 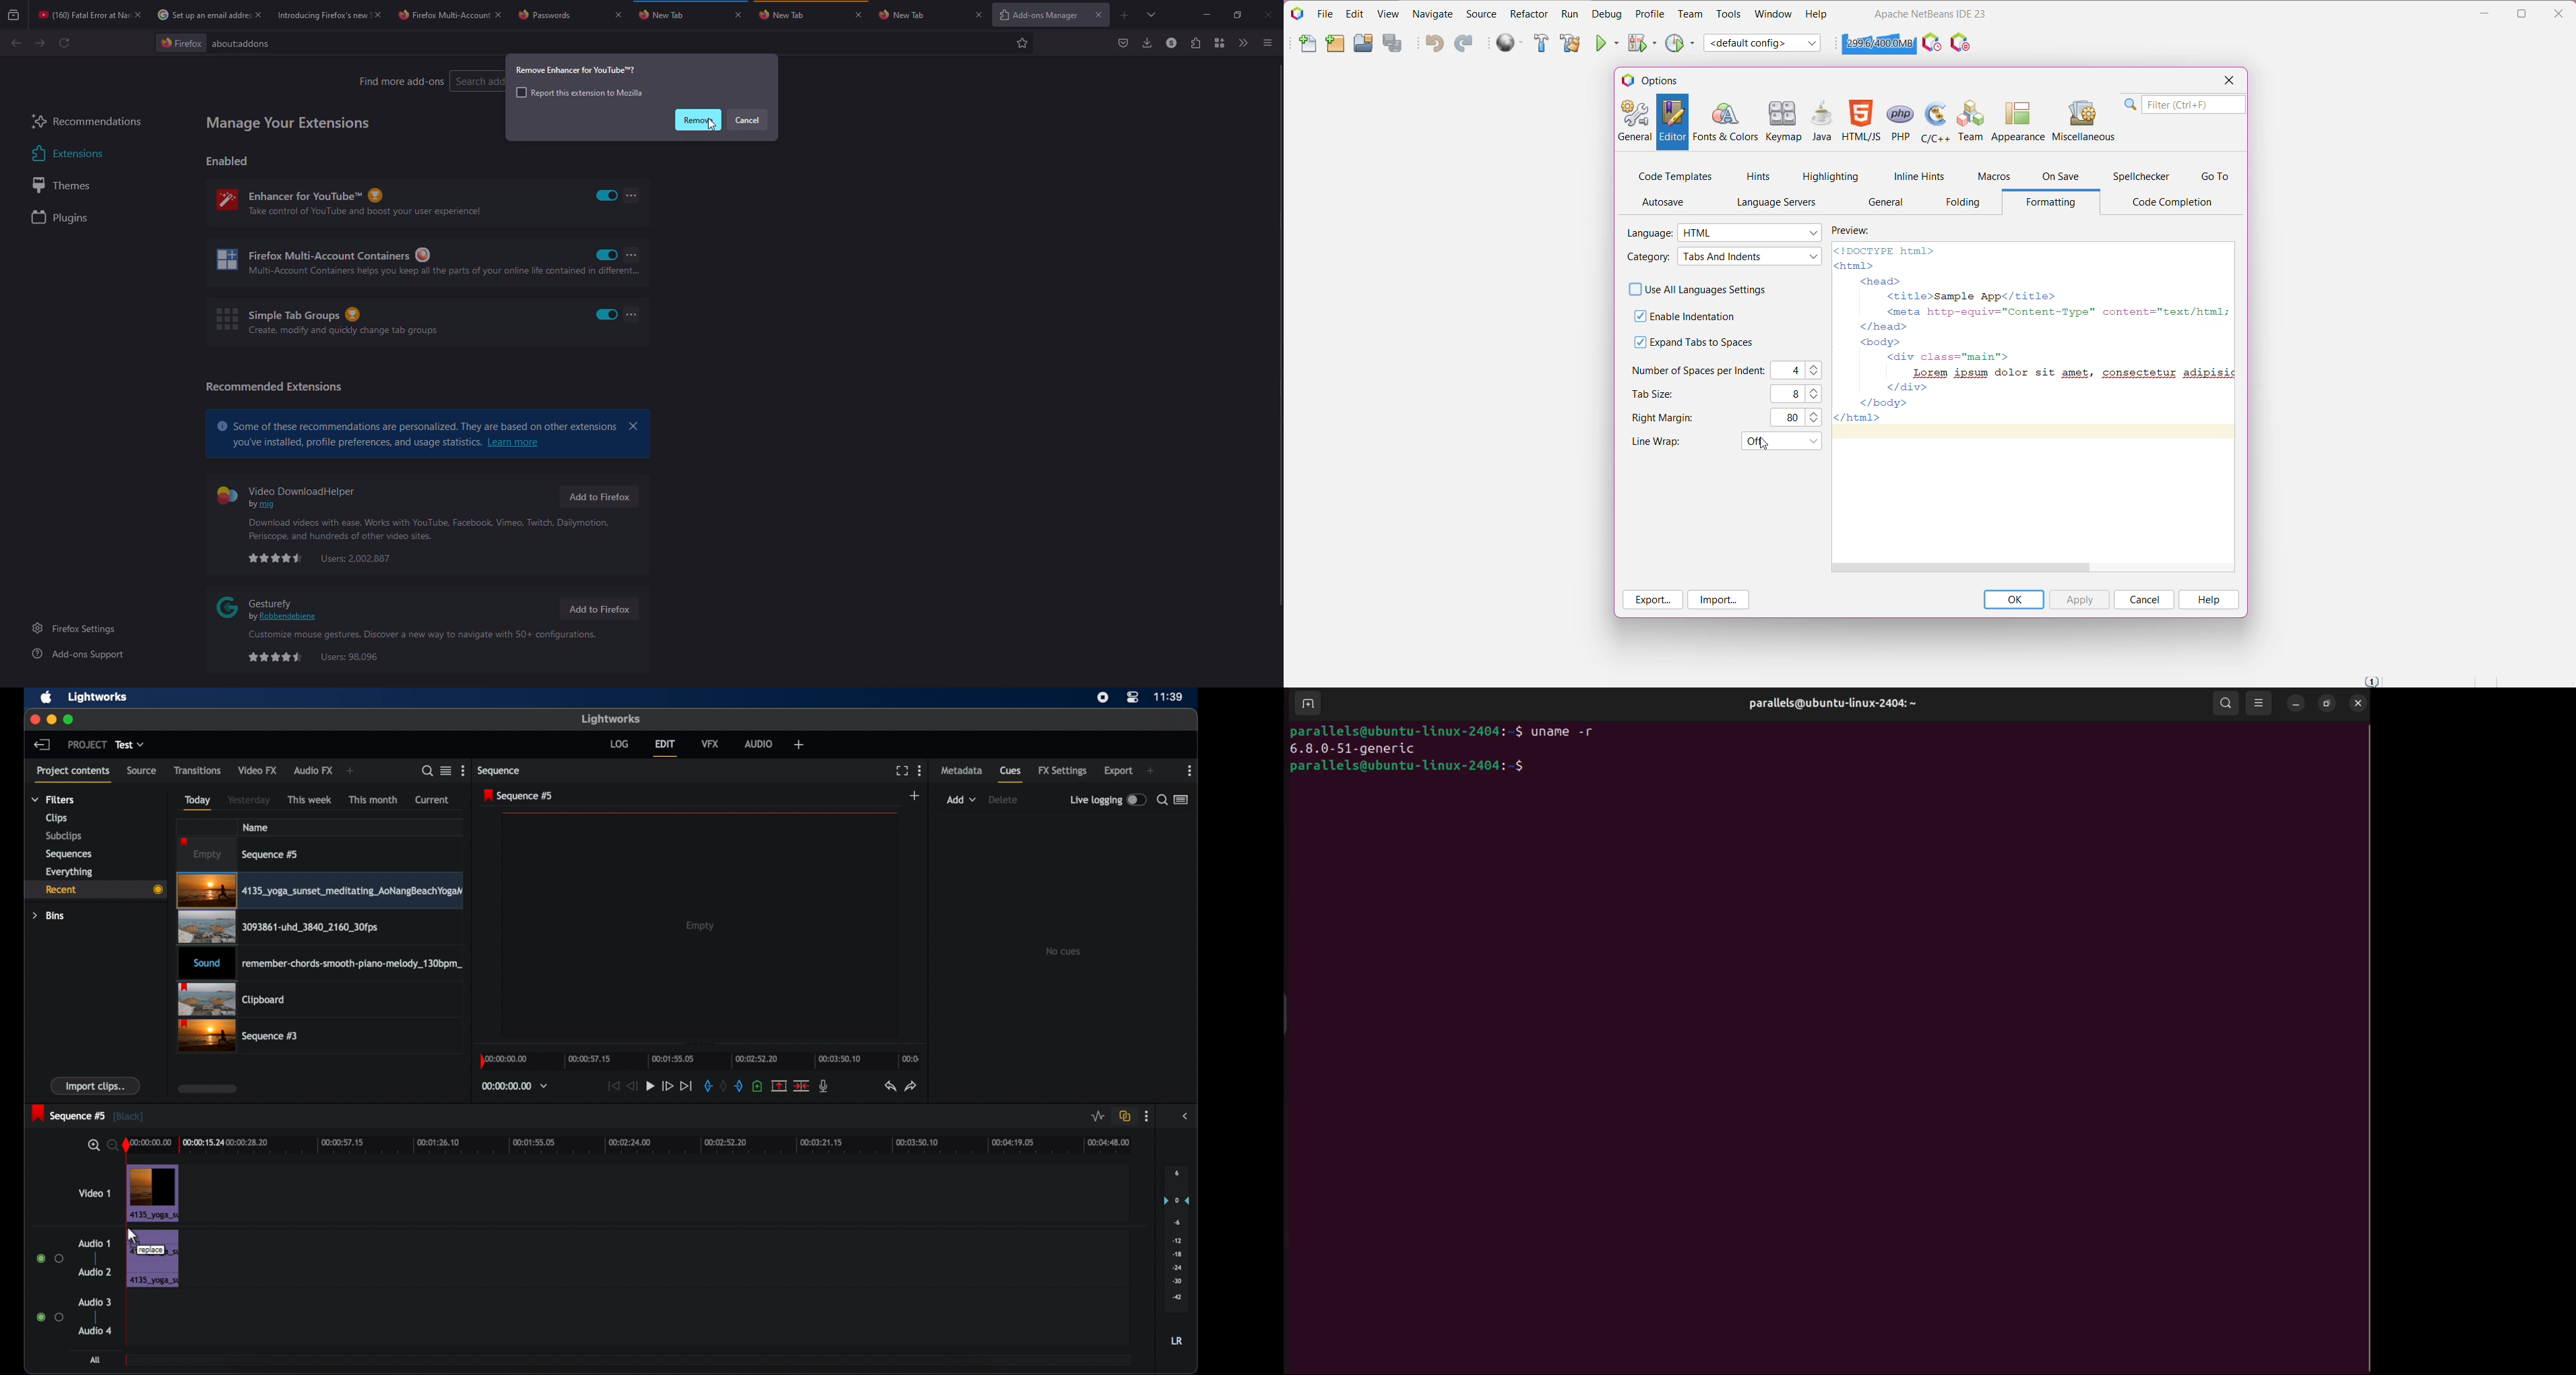 What do you see at coordinates (137, 15) in the screenshot?
I see `Close` at bounding box center [137, 15].